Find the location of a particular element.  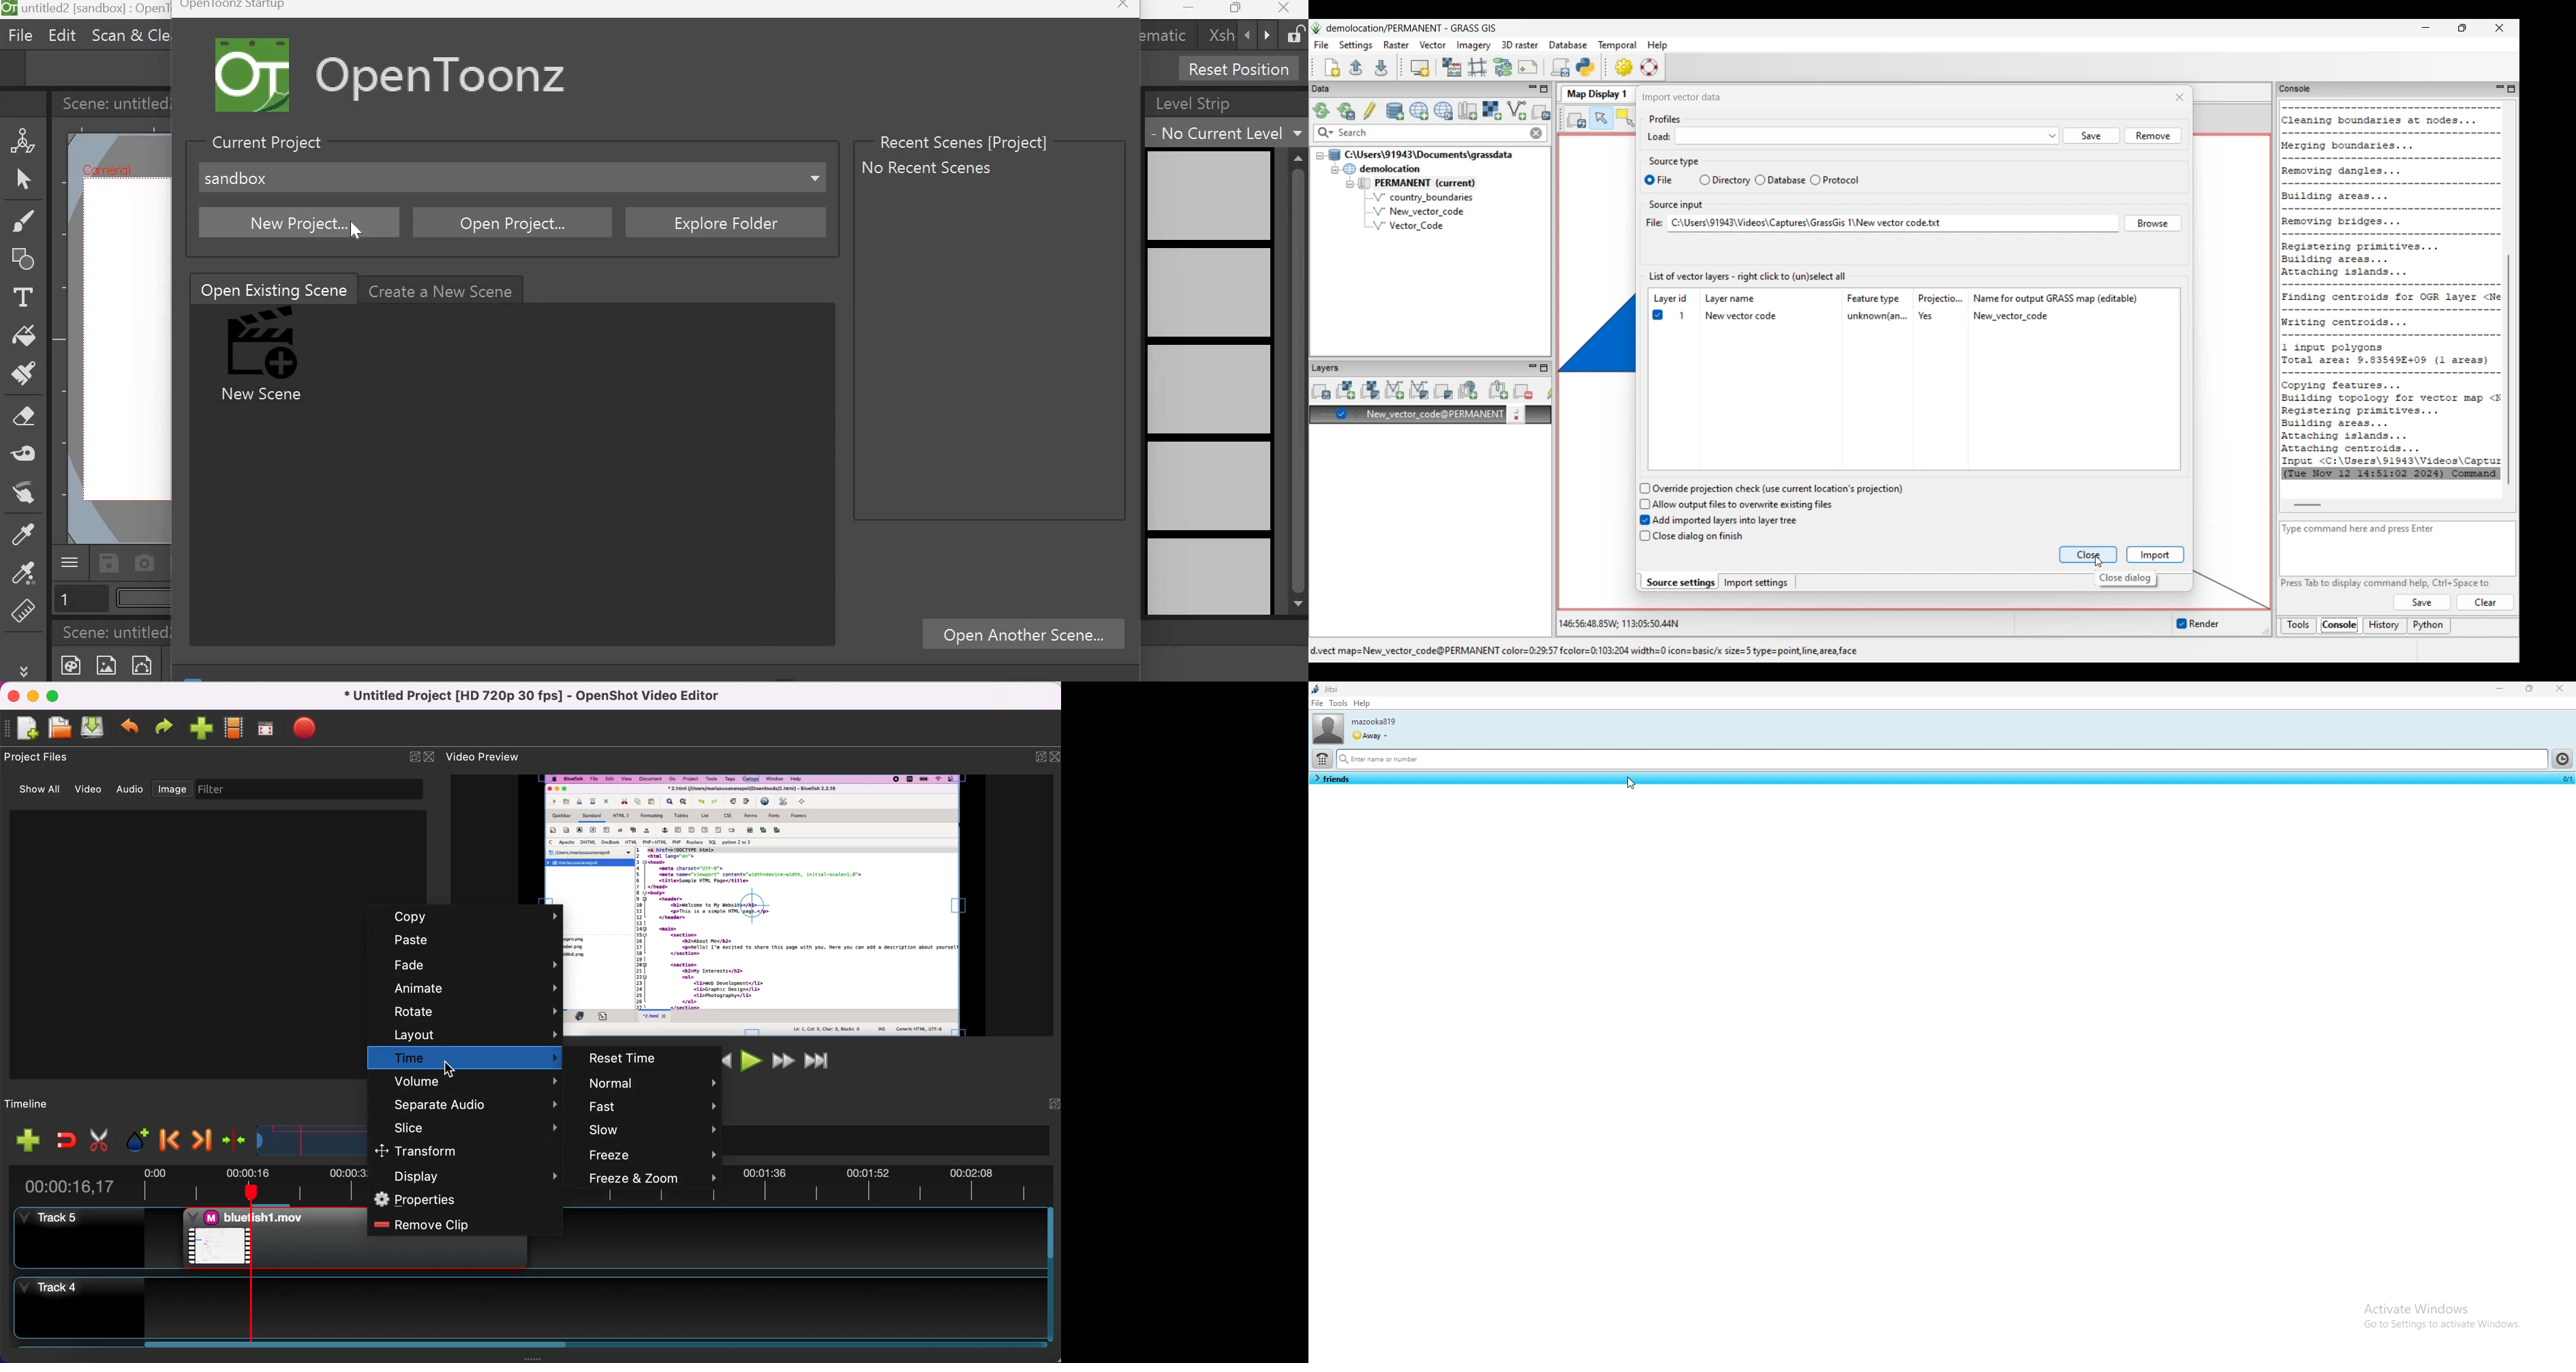

rotate is located at coordinates (466, 1012).